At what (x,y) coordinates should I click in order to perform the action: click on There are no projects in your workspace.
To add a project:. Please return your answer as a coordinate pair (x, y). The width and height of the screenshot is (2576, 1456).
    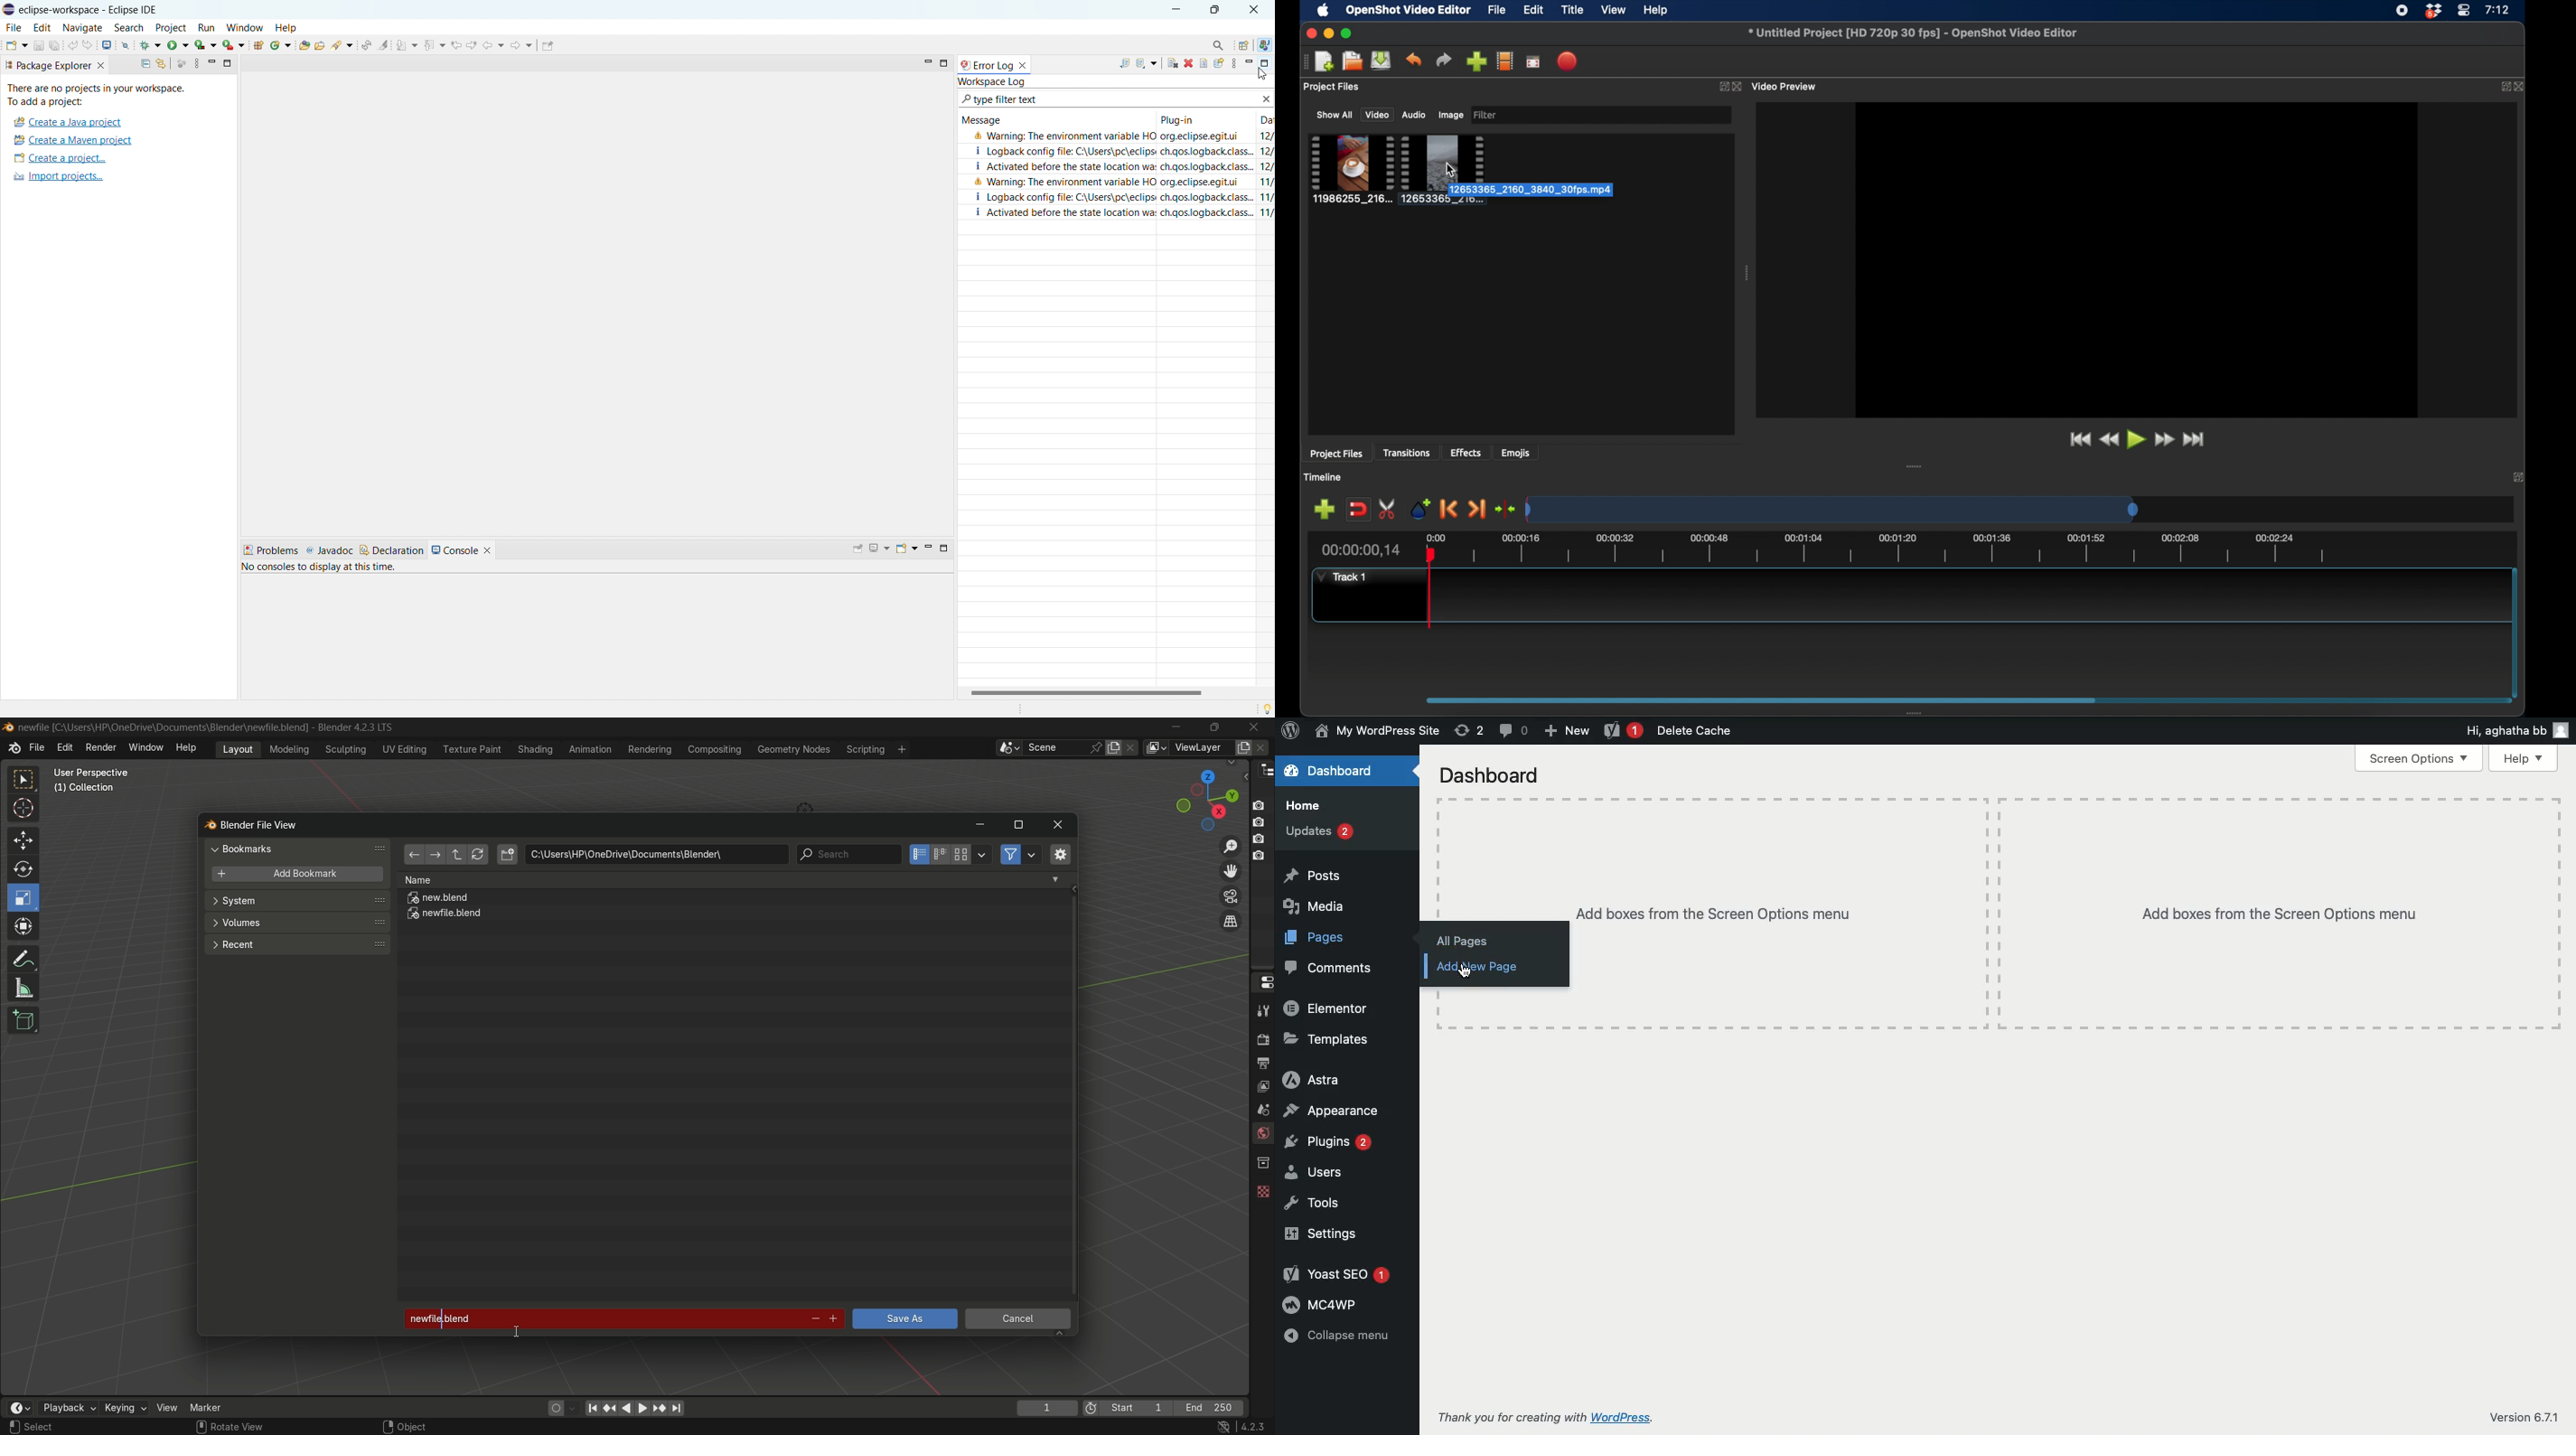
    Looking at the image, I should click on (99, 95).